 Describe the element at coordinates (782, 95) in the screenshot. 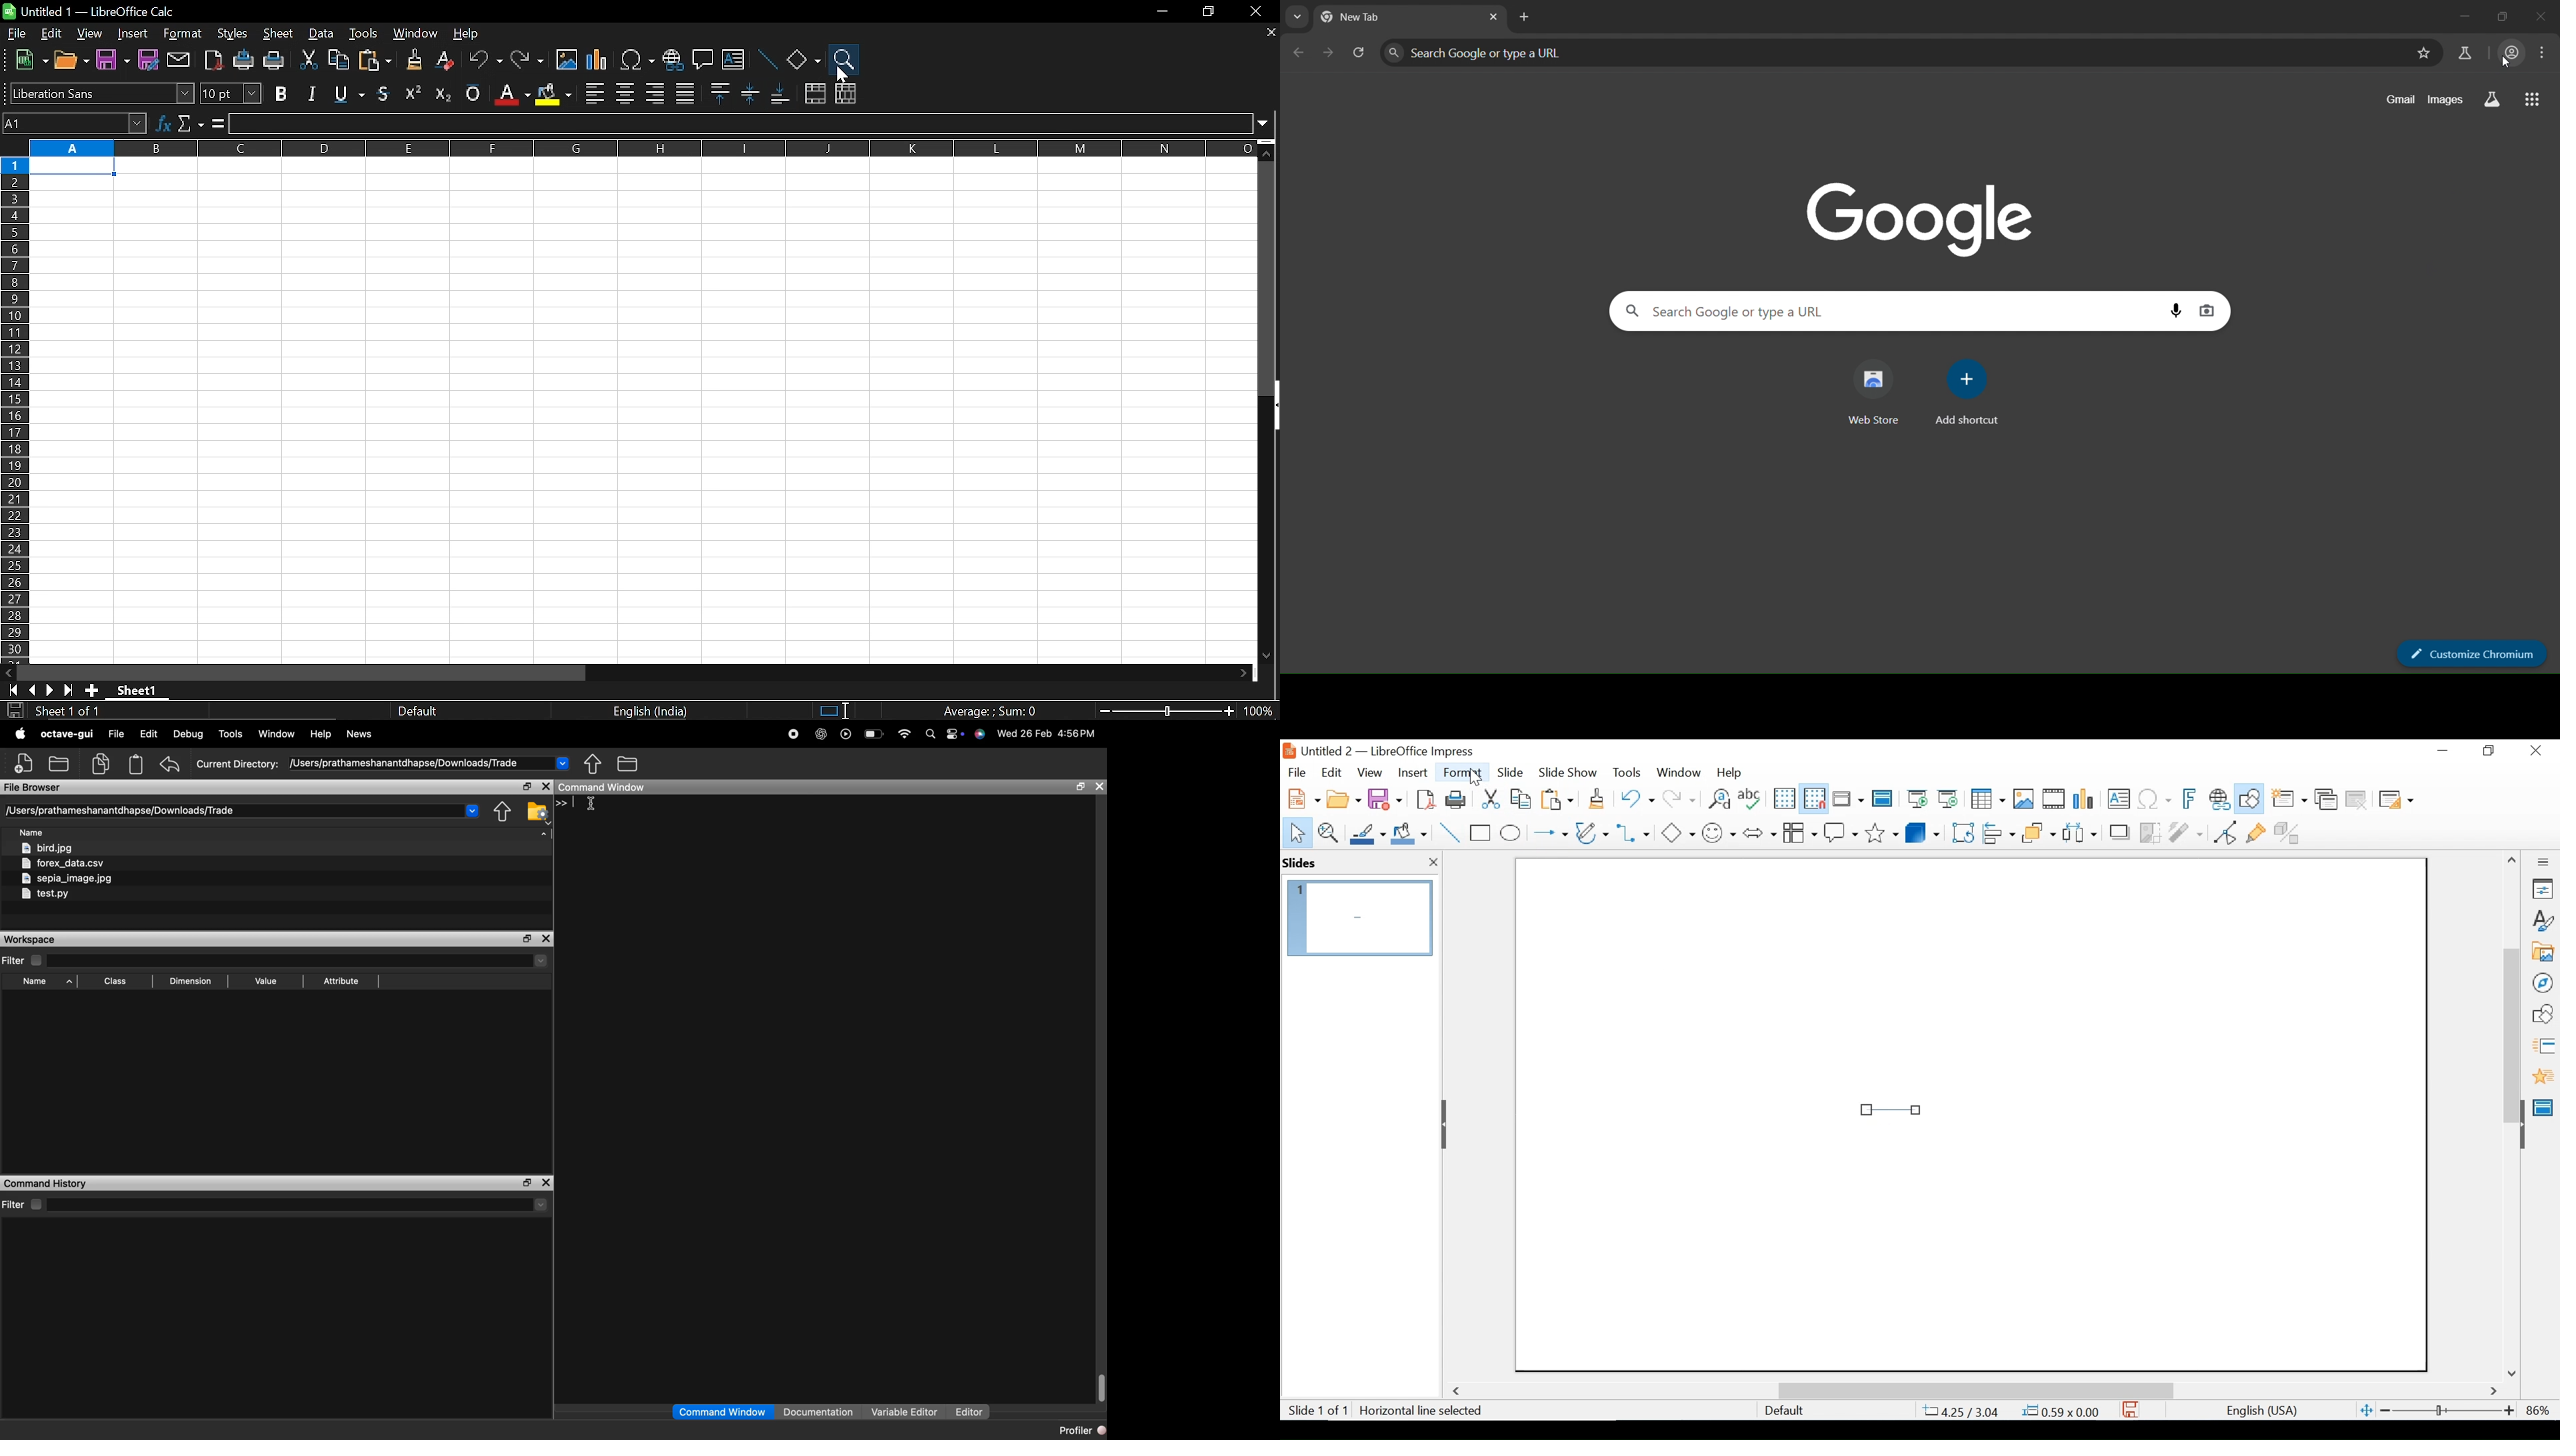

I see `align bottom` at that location.